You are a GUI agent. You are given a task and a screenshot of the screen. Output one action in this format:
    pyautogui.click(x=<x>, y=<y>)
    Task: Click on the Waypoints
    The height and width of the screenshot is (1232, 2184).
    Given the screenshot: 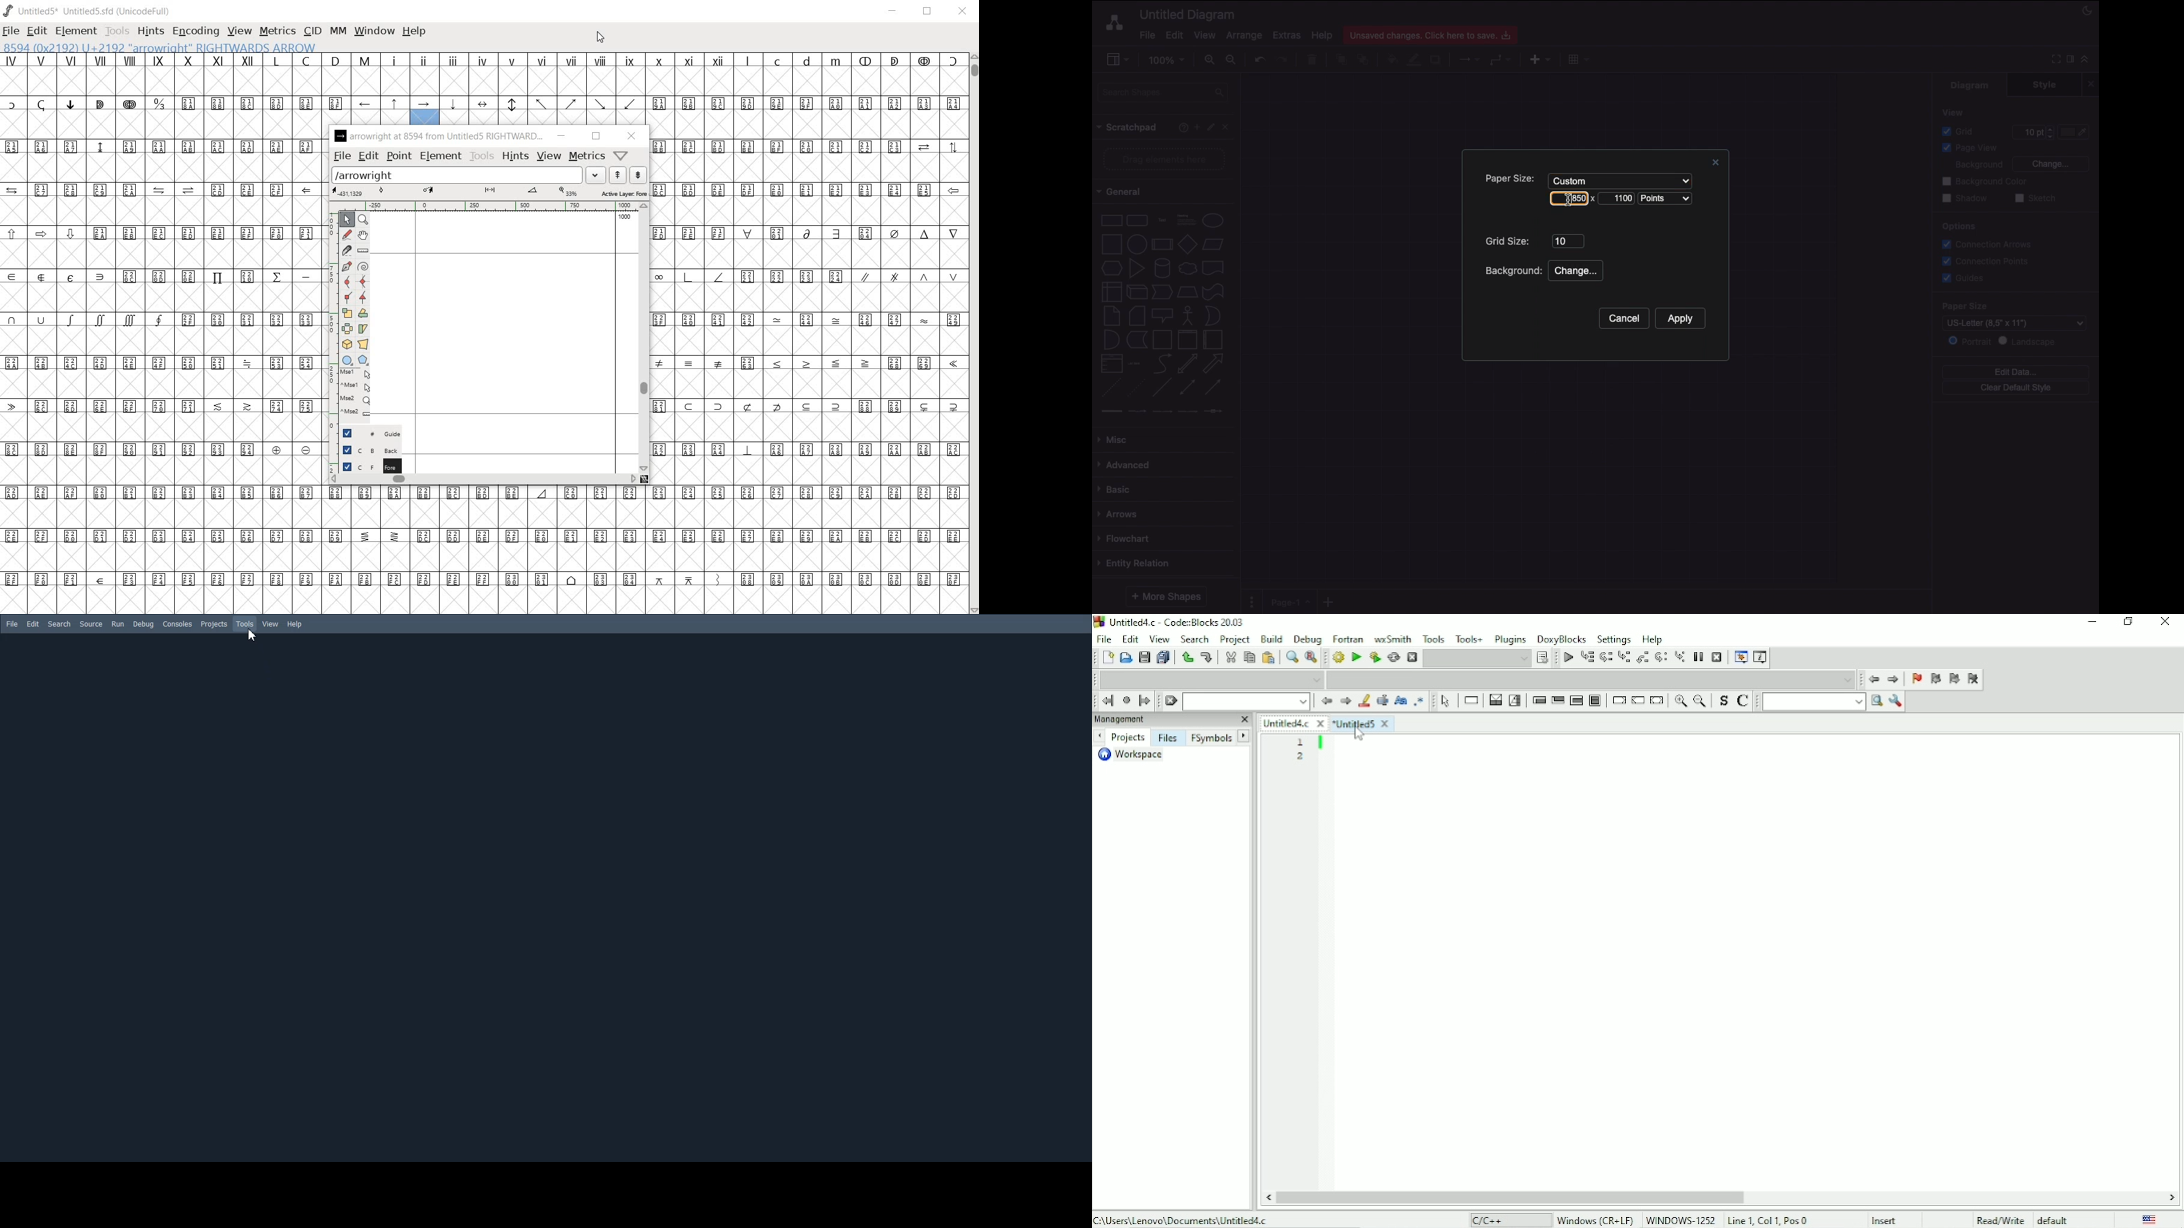 What is the action you would take?
    pyautogui.click(x=1501, y=61)
    